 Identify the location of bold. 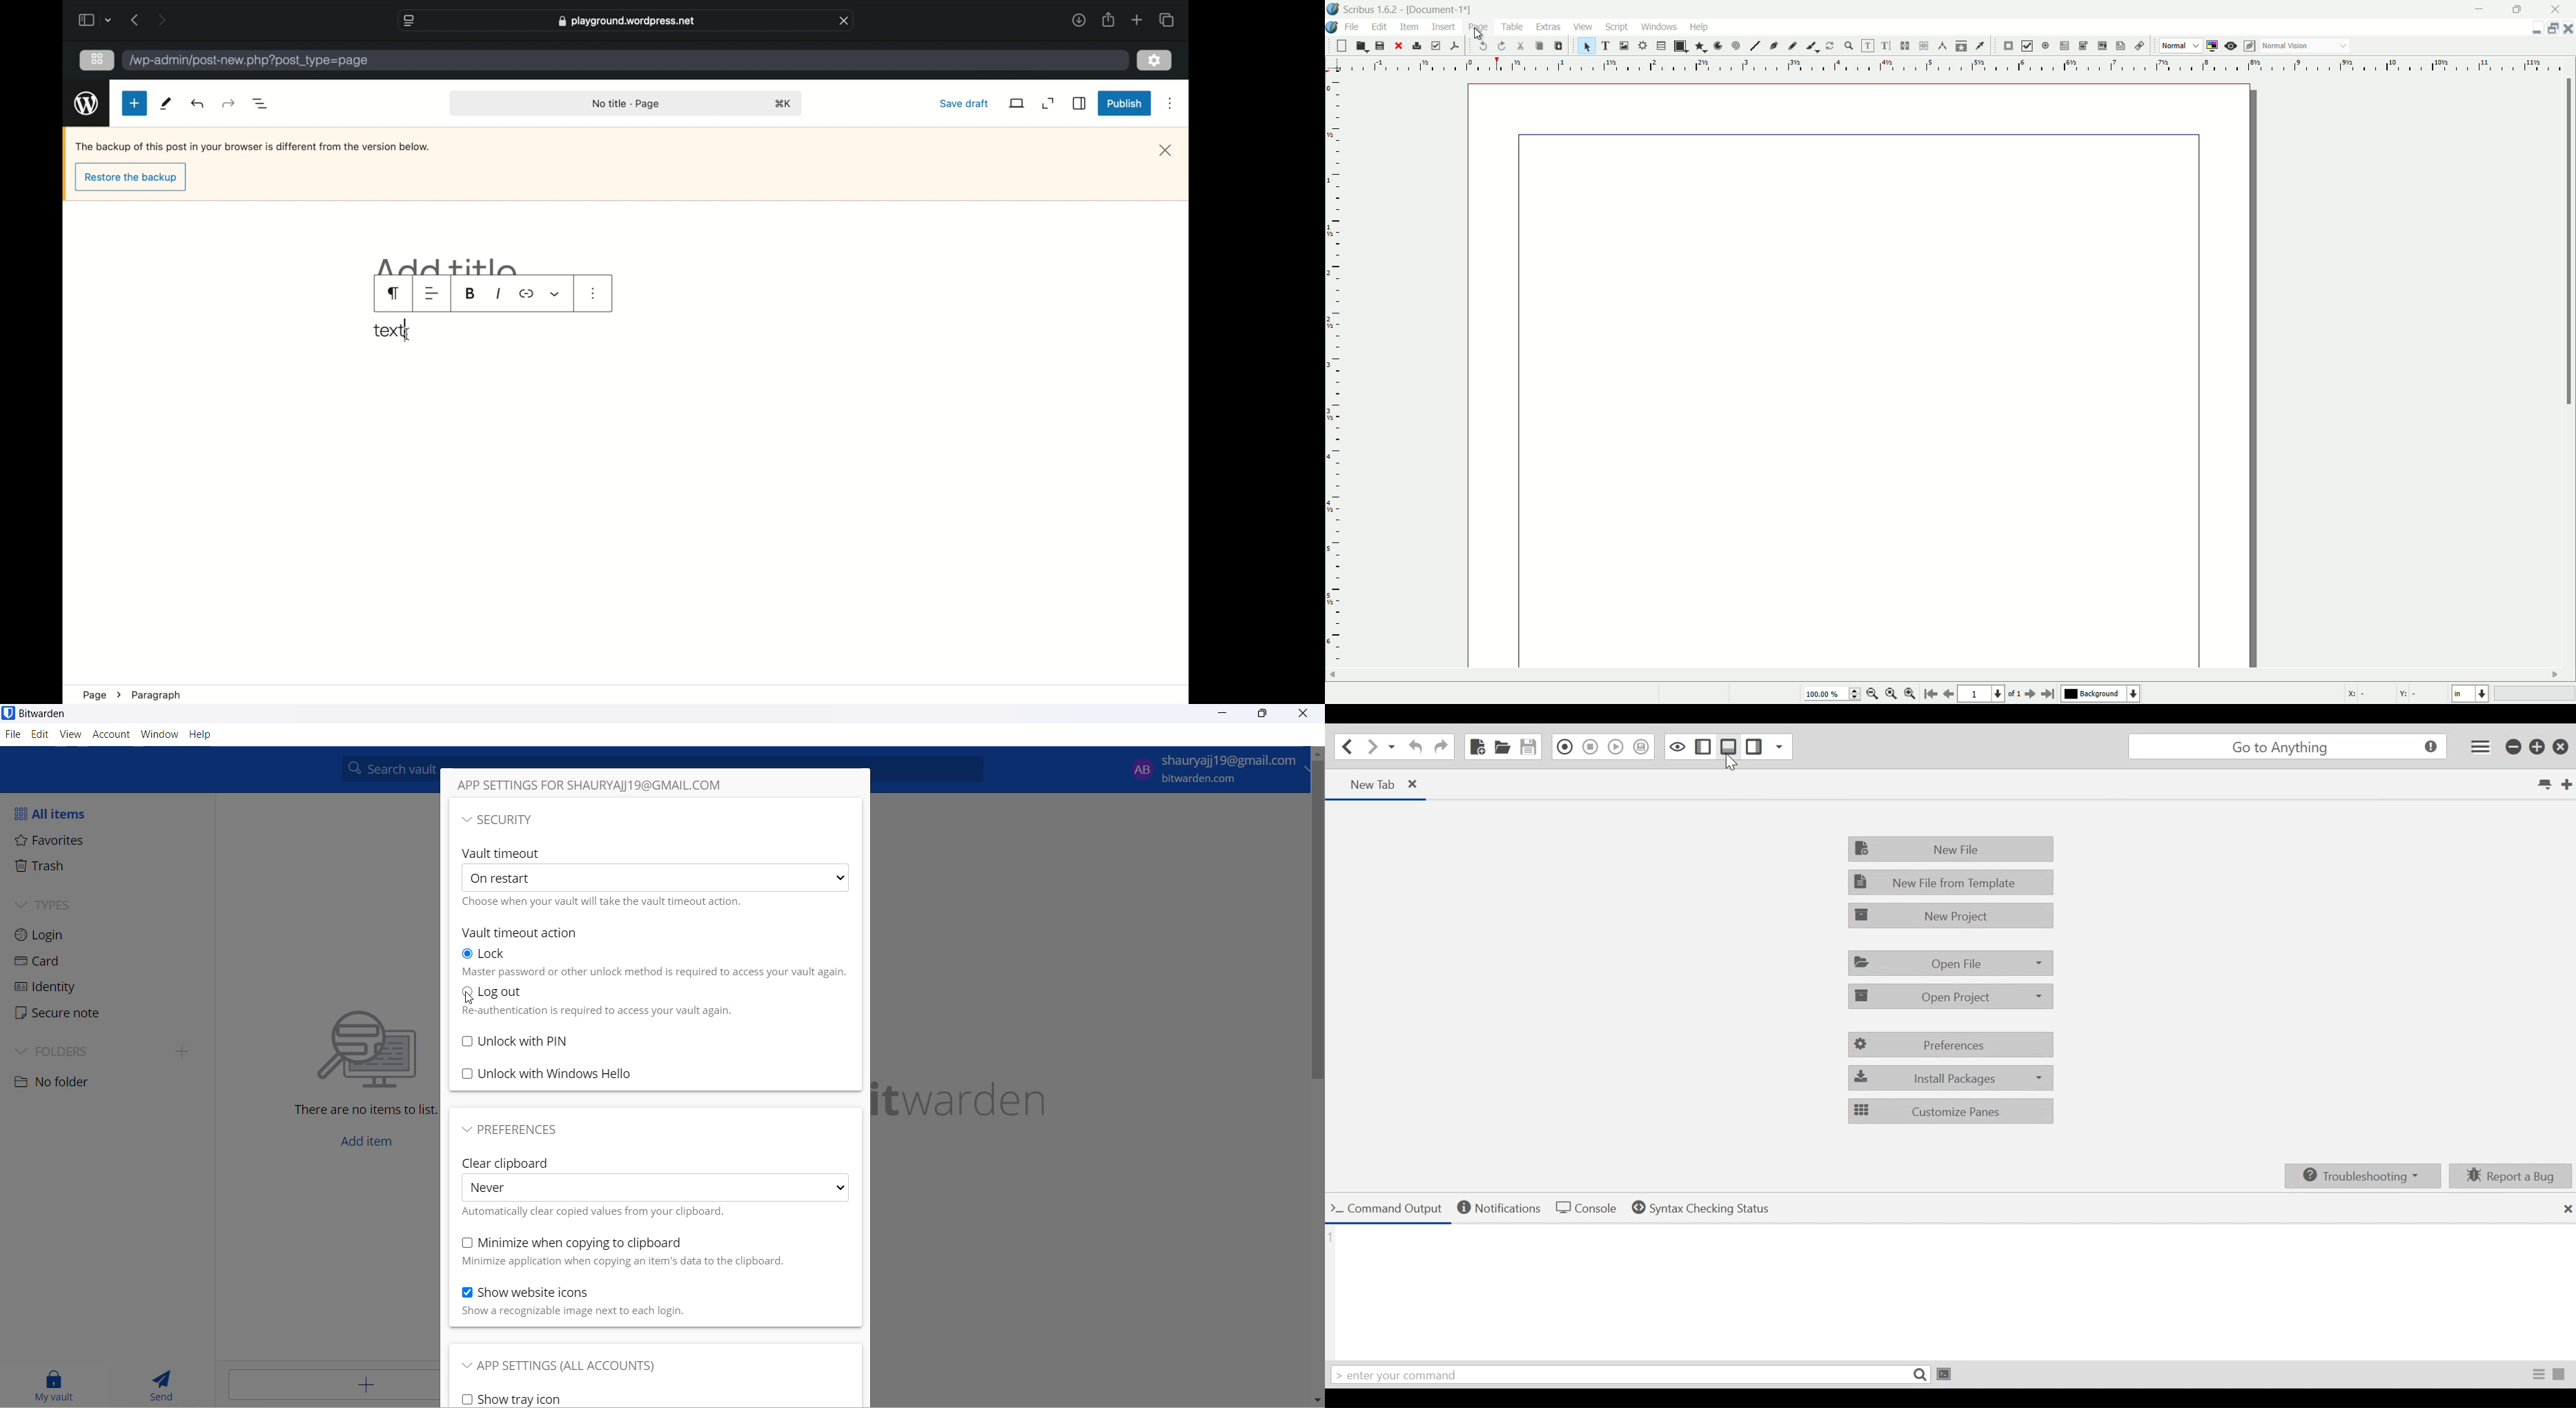
(470, 293).